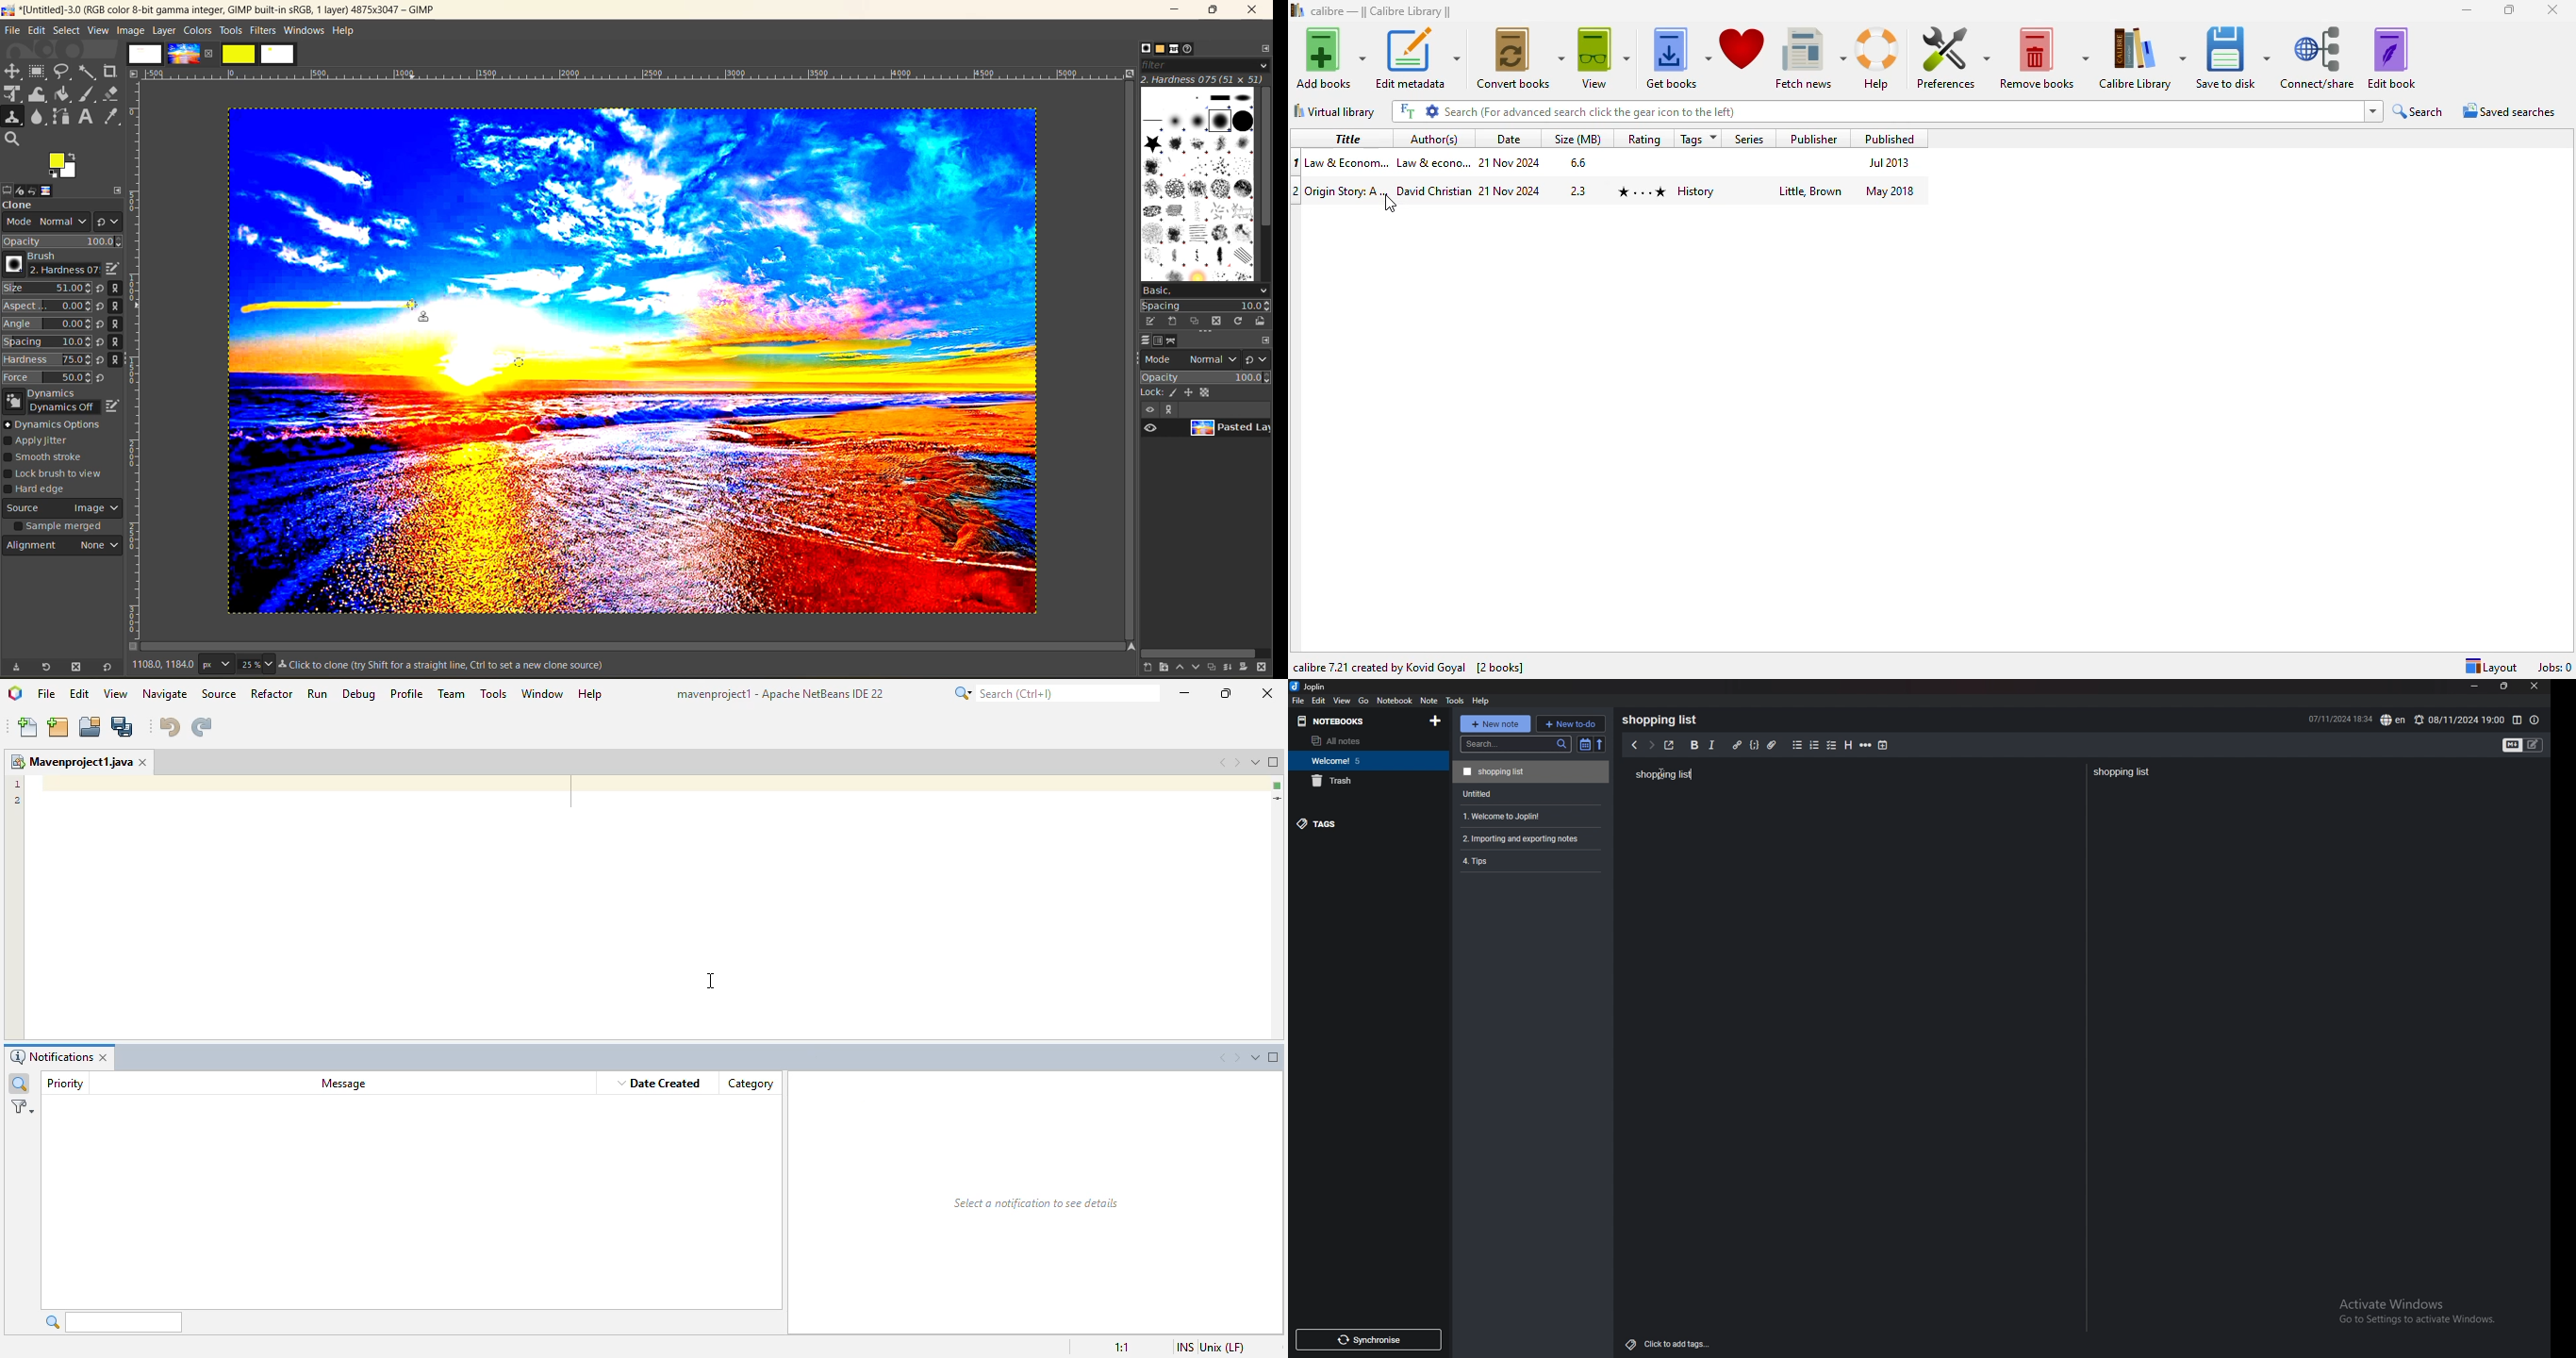 The width and height of the screenshot is (2576, 1372). What do you see at coordinates (1240, 762) in the screenshot?
I see `scroll documents right` at bounding box center [1240, 762].